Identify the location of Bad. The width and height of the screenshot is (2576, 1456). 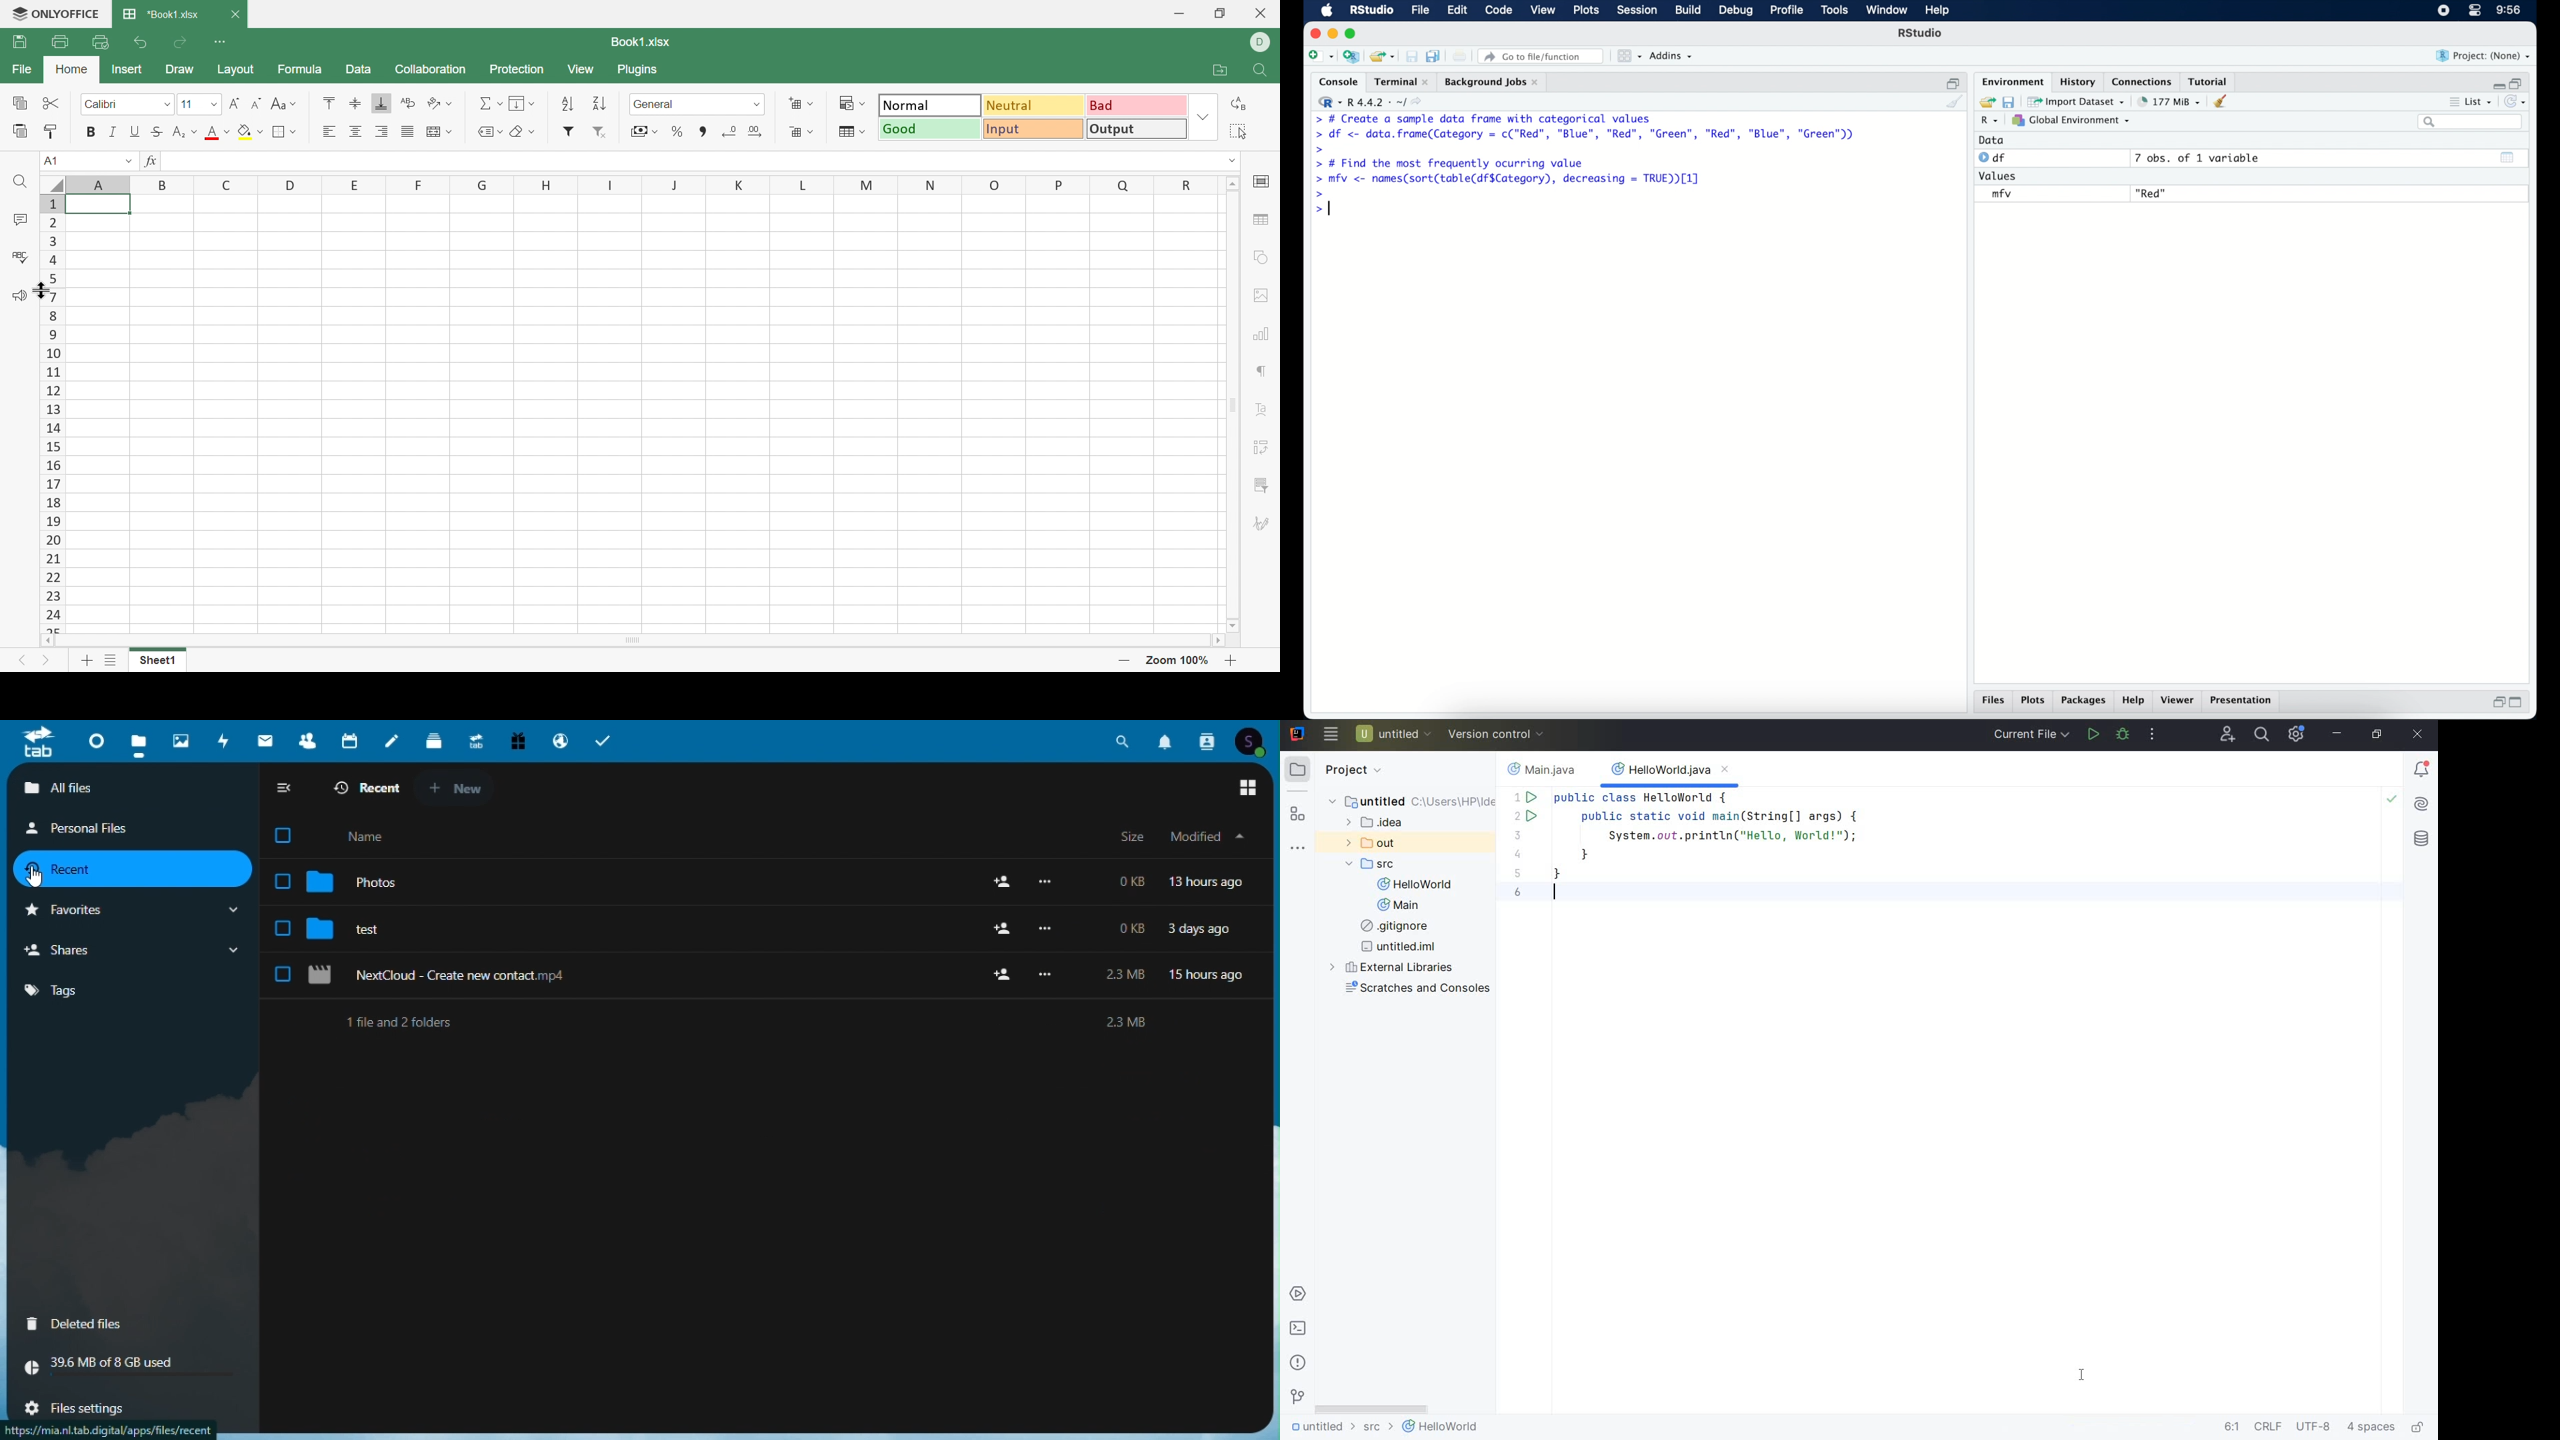
(1137, 105).